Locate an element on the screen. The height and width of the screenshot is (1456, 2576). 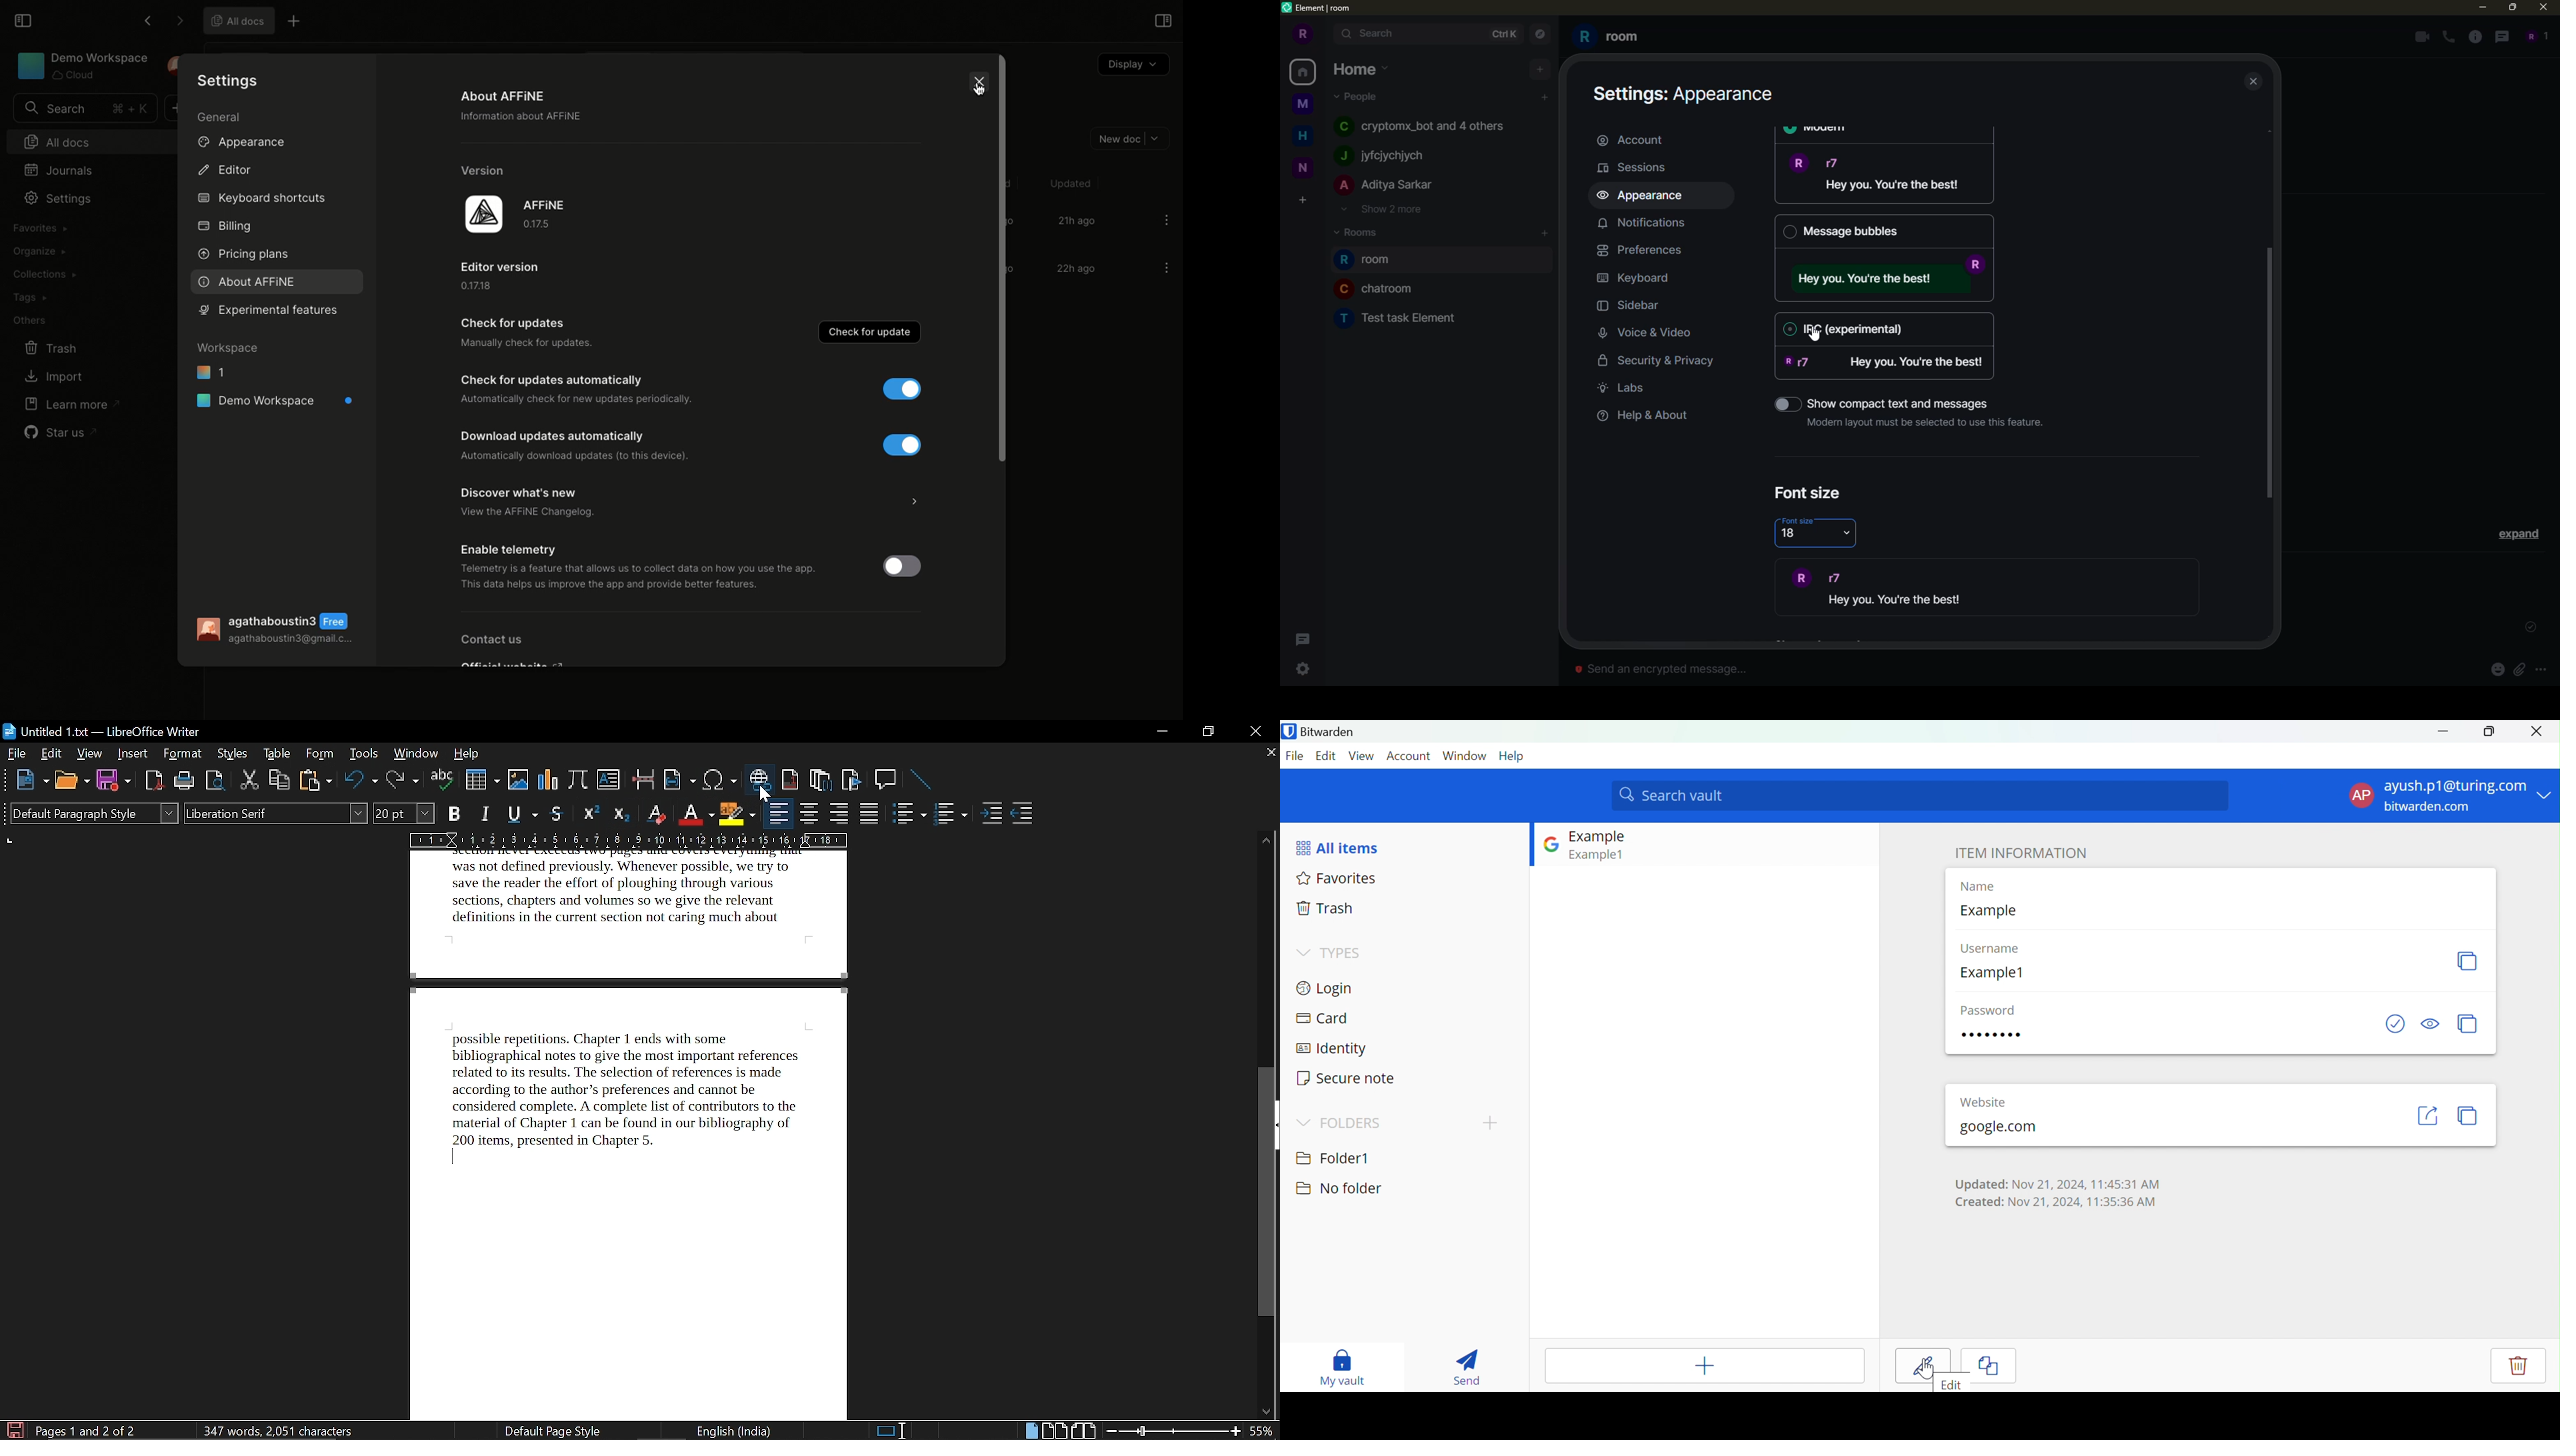
expand is located at coordinates (2521, 542).